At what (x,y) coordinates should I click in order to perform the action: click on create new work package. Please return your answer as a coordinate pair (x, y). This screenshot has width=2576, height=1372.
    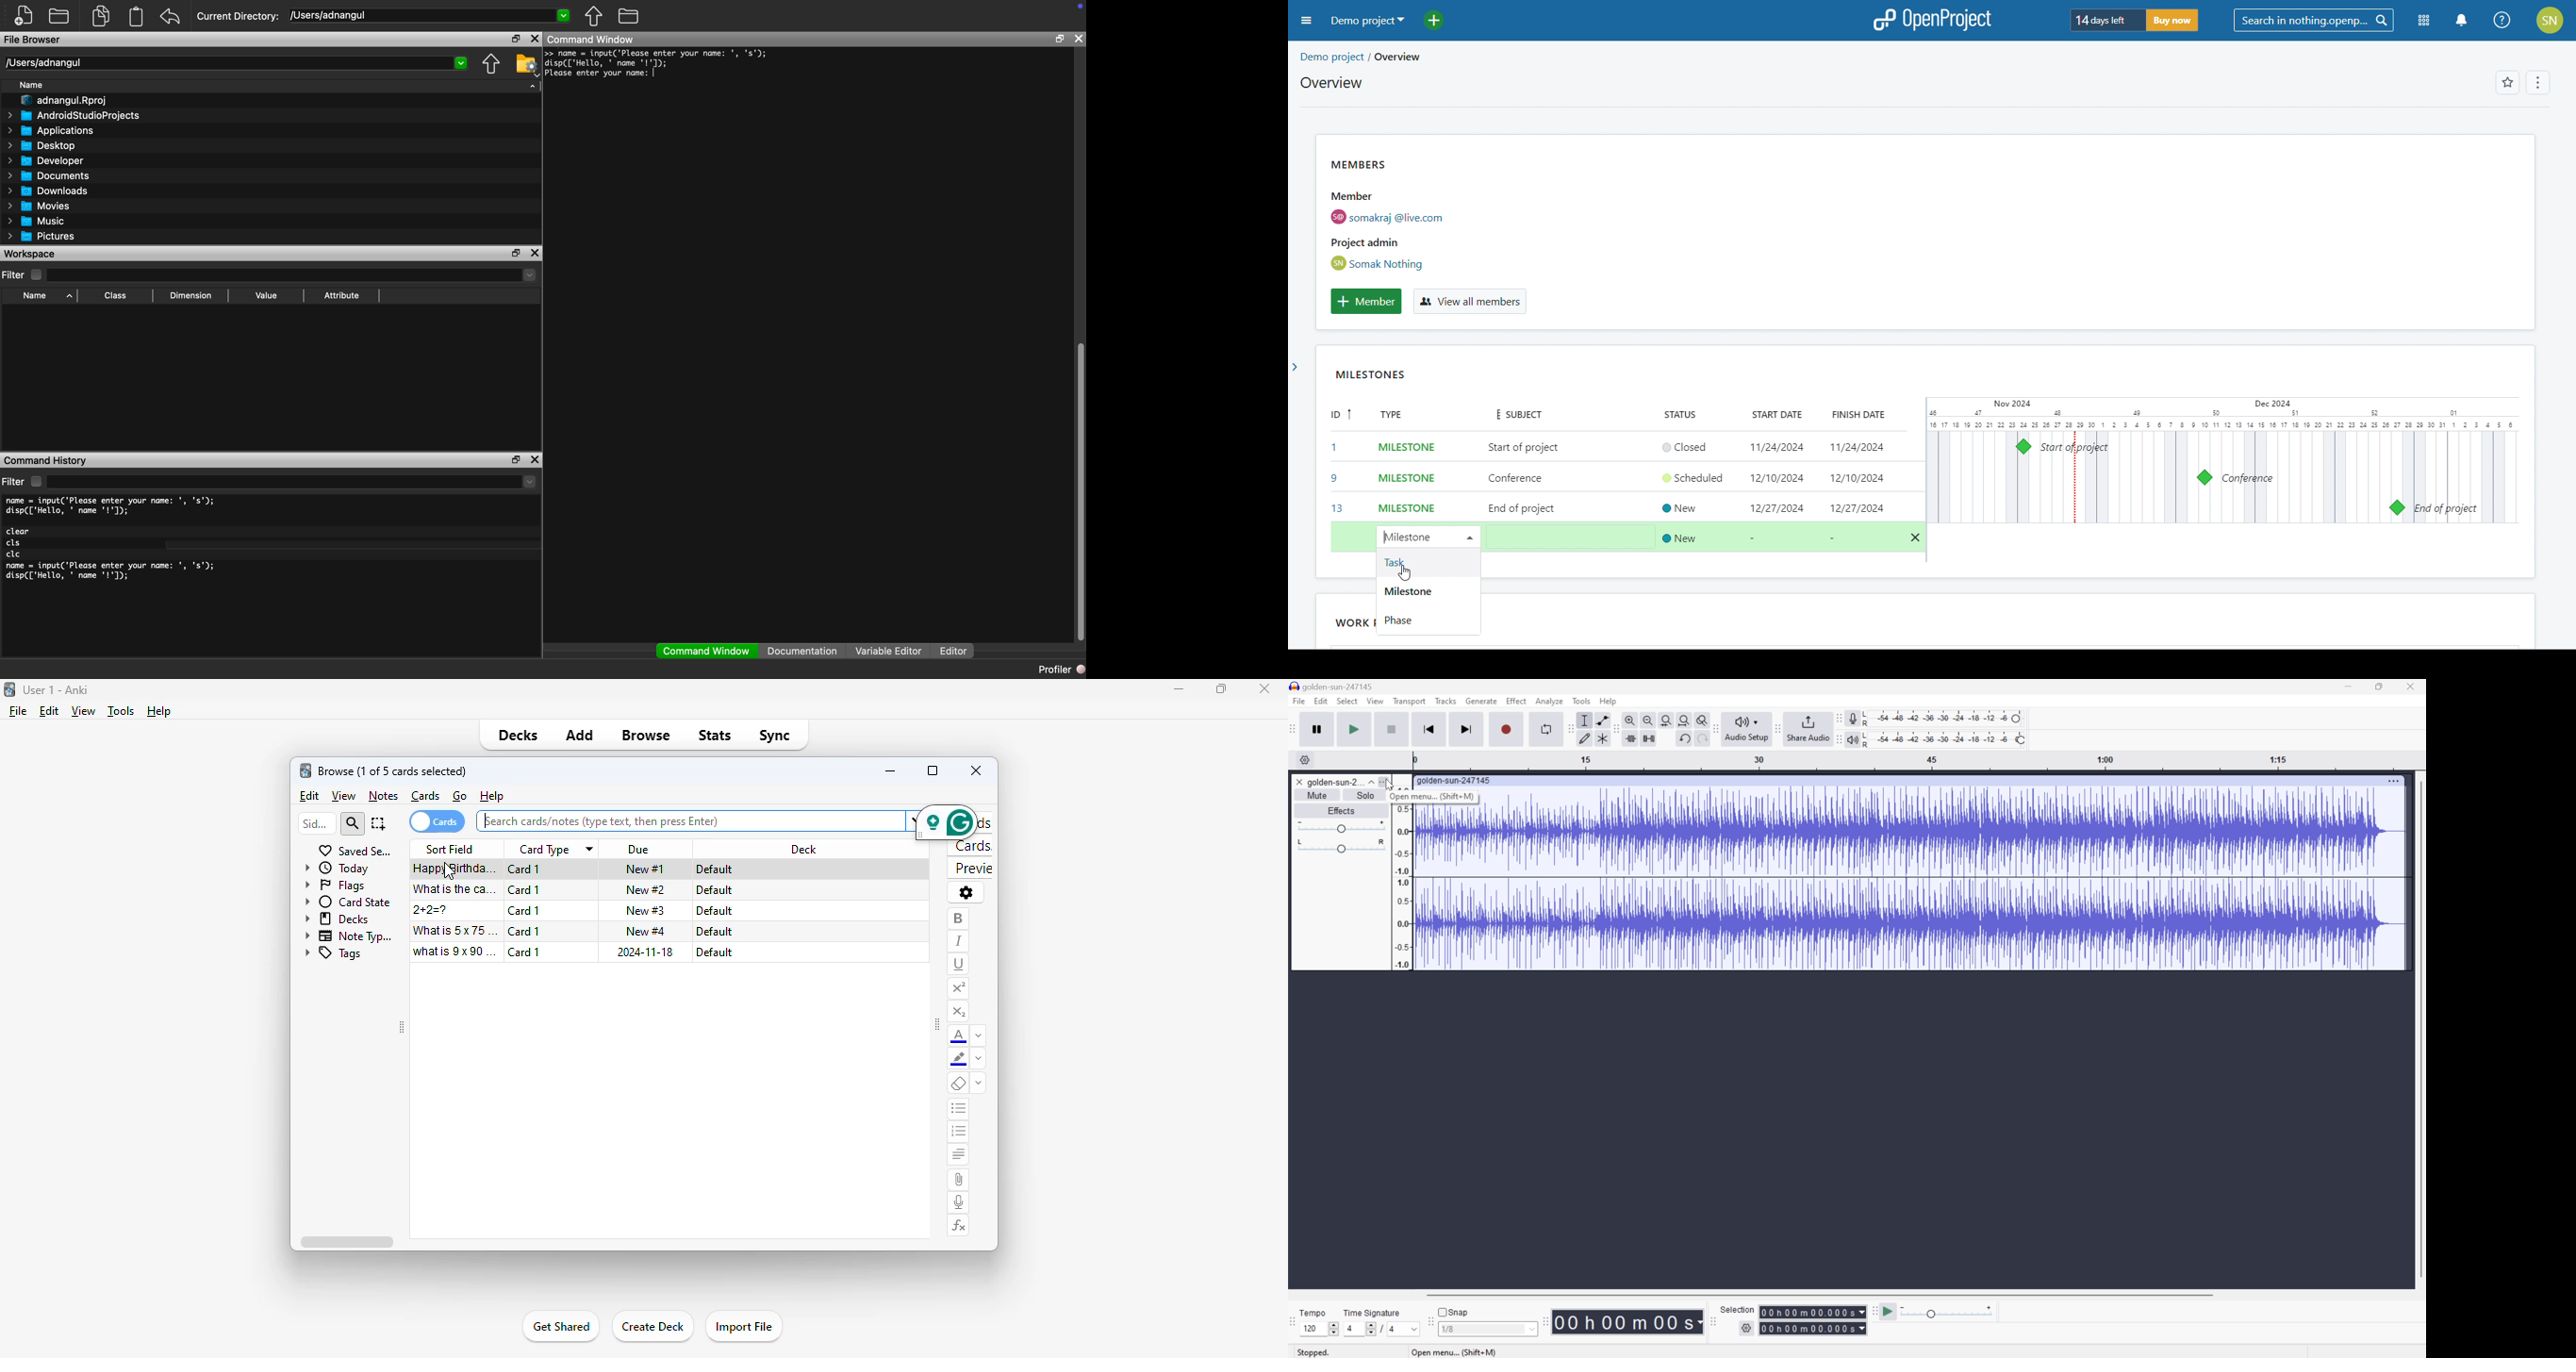
    Looking at the image, I should click on (1426, 538).